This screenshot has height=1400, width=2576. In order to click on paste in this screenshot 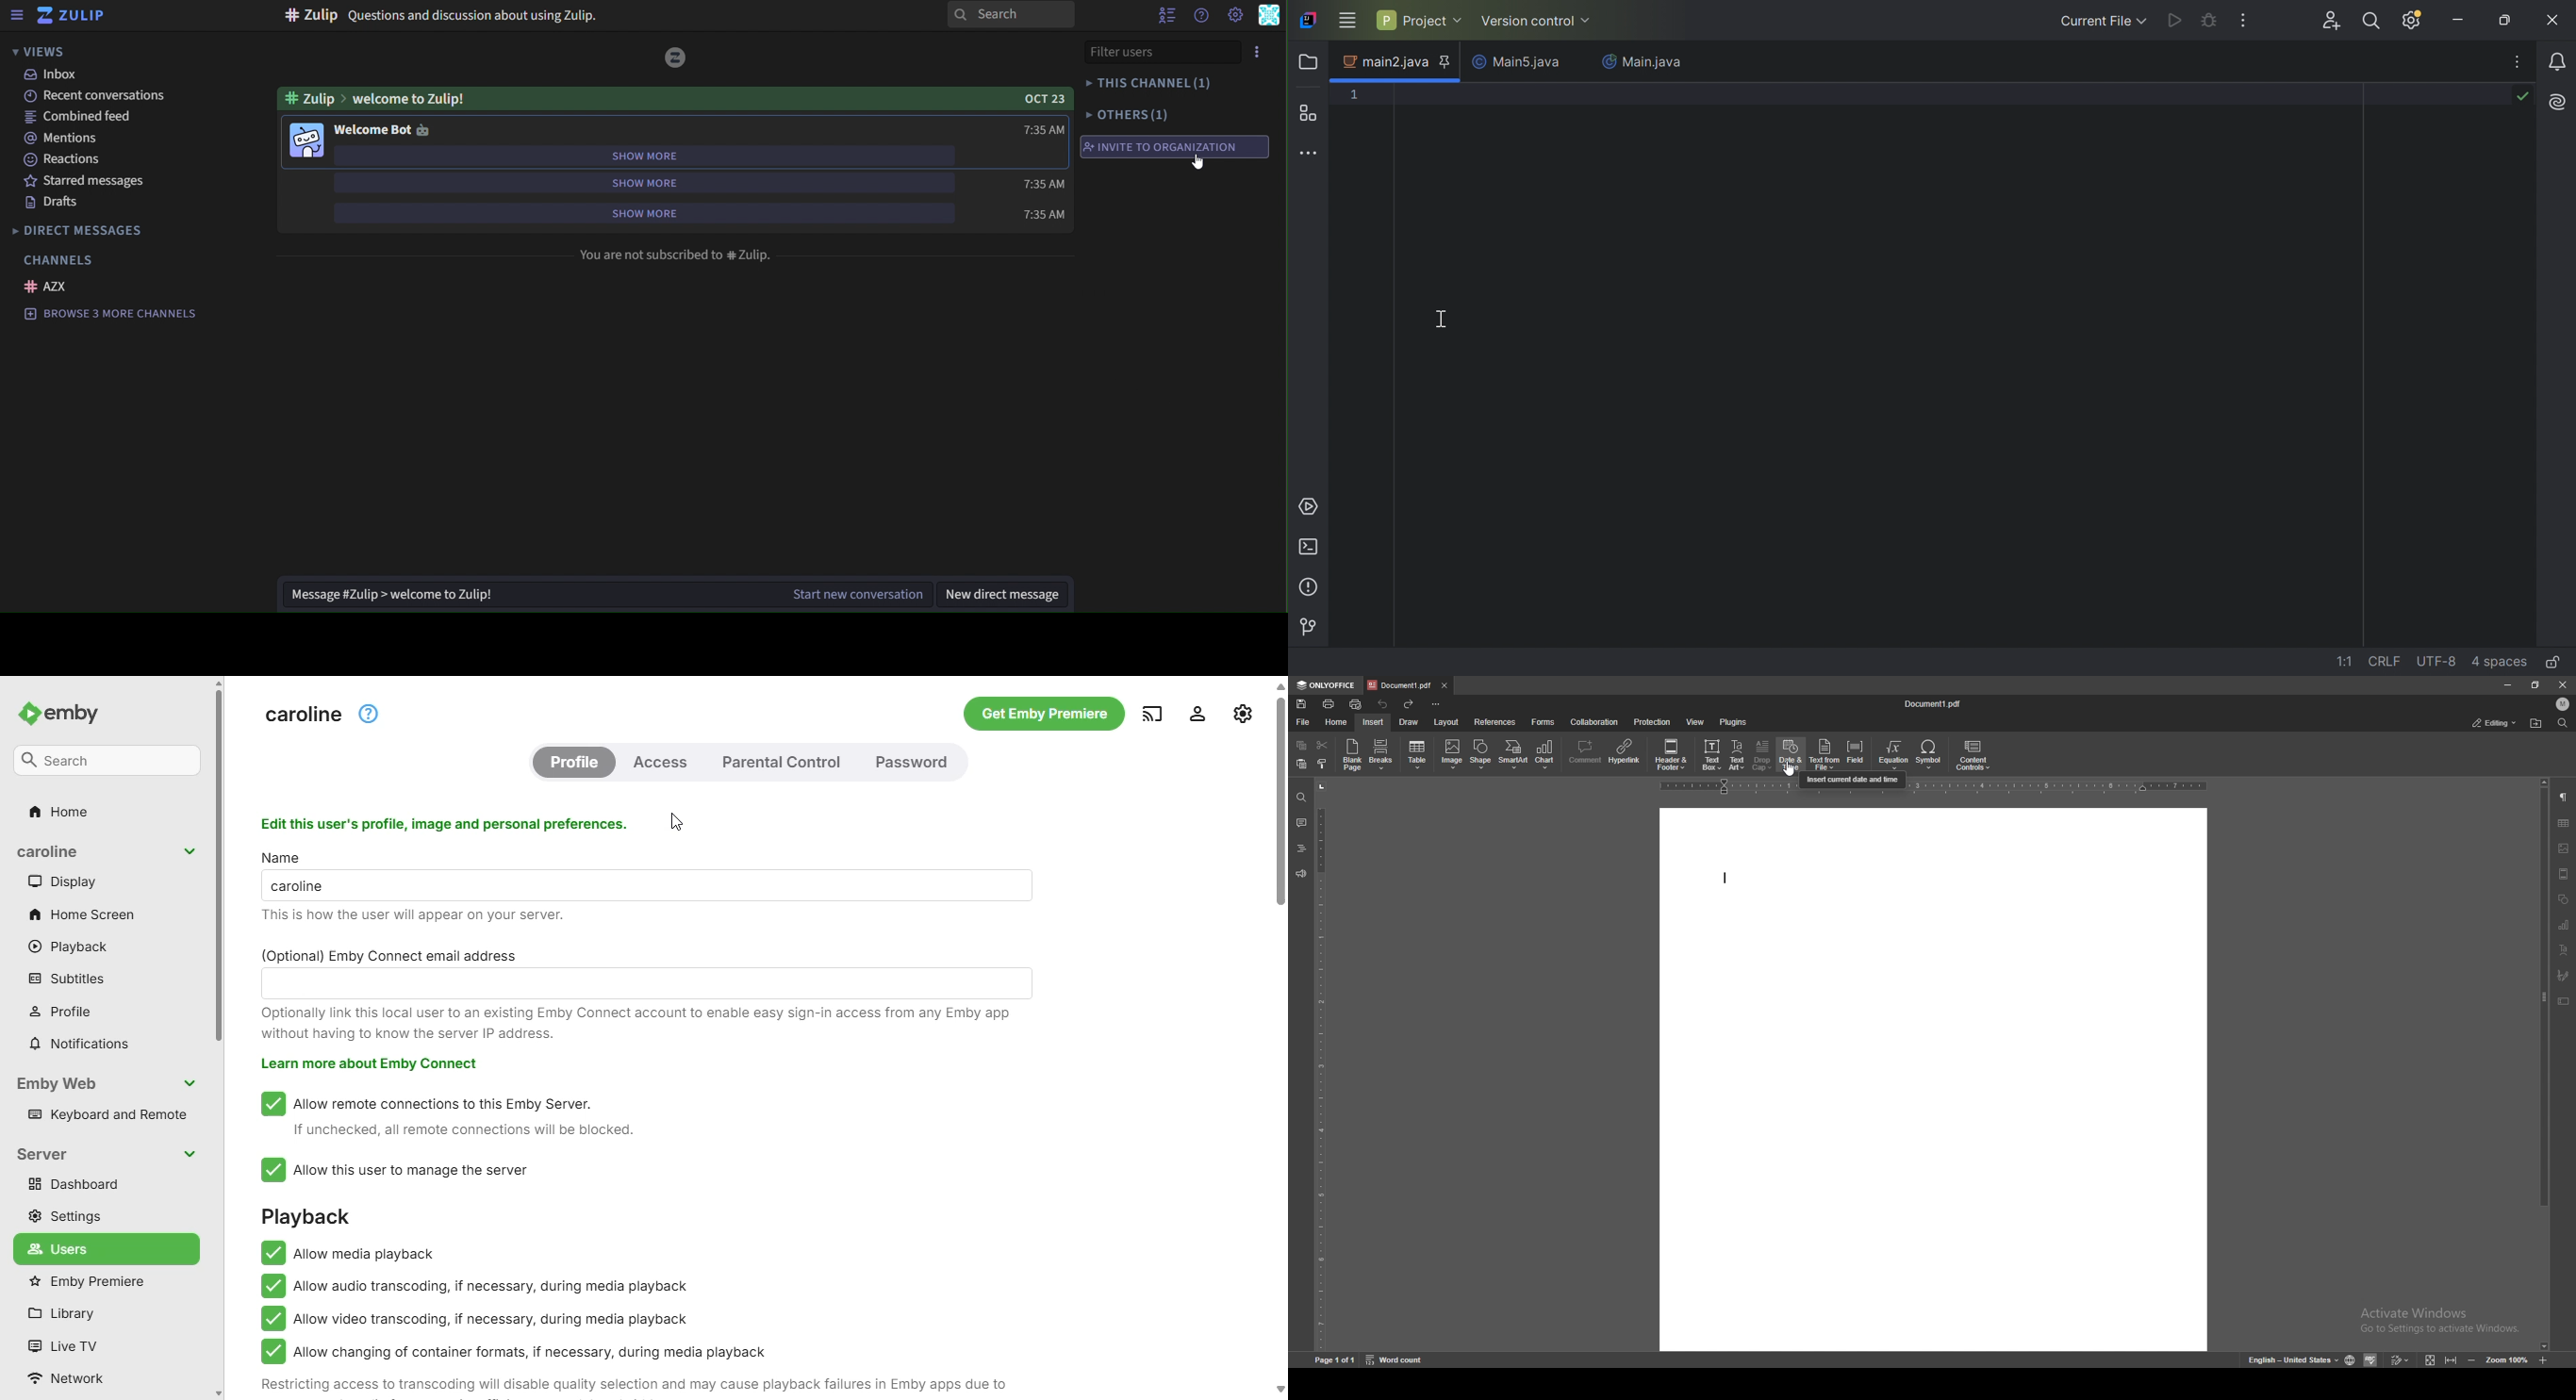, I will do `click(1301, 762)`.